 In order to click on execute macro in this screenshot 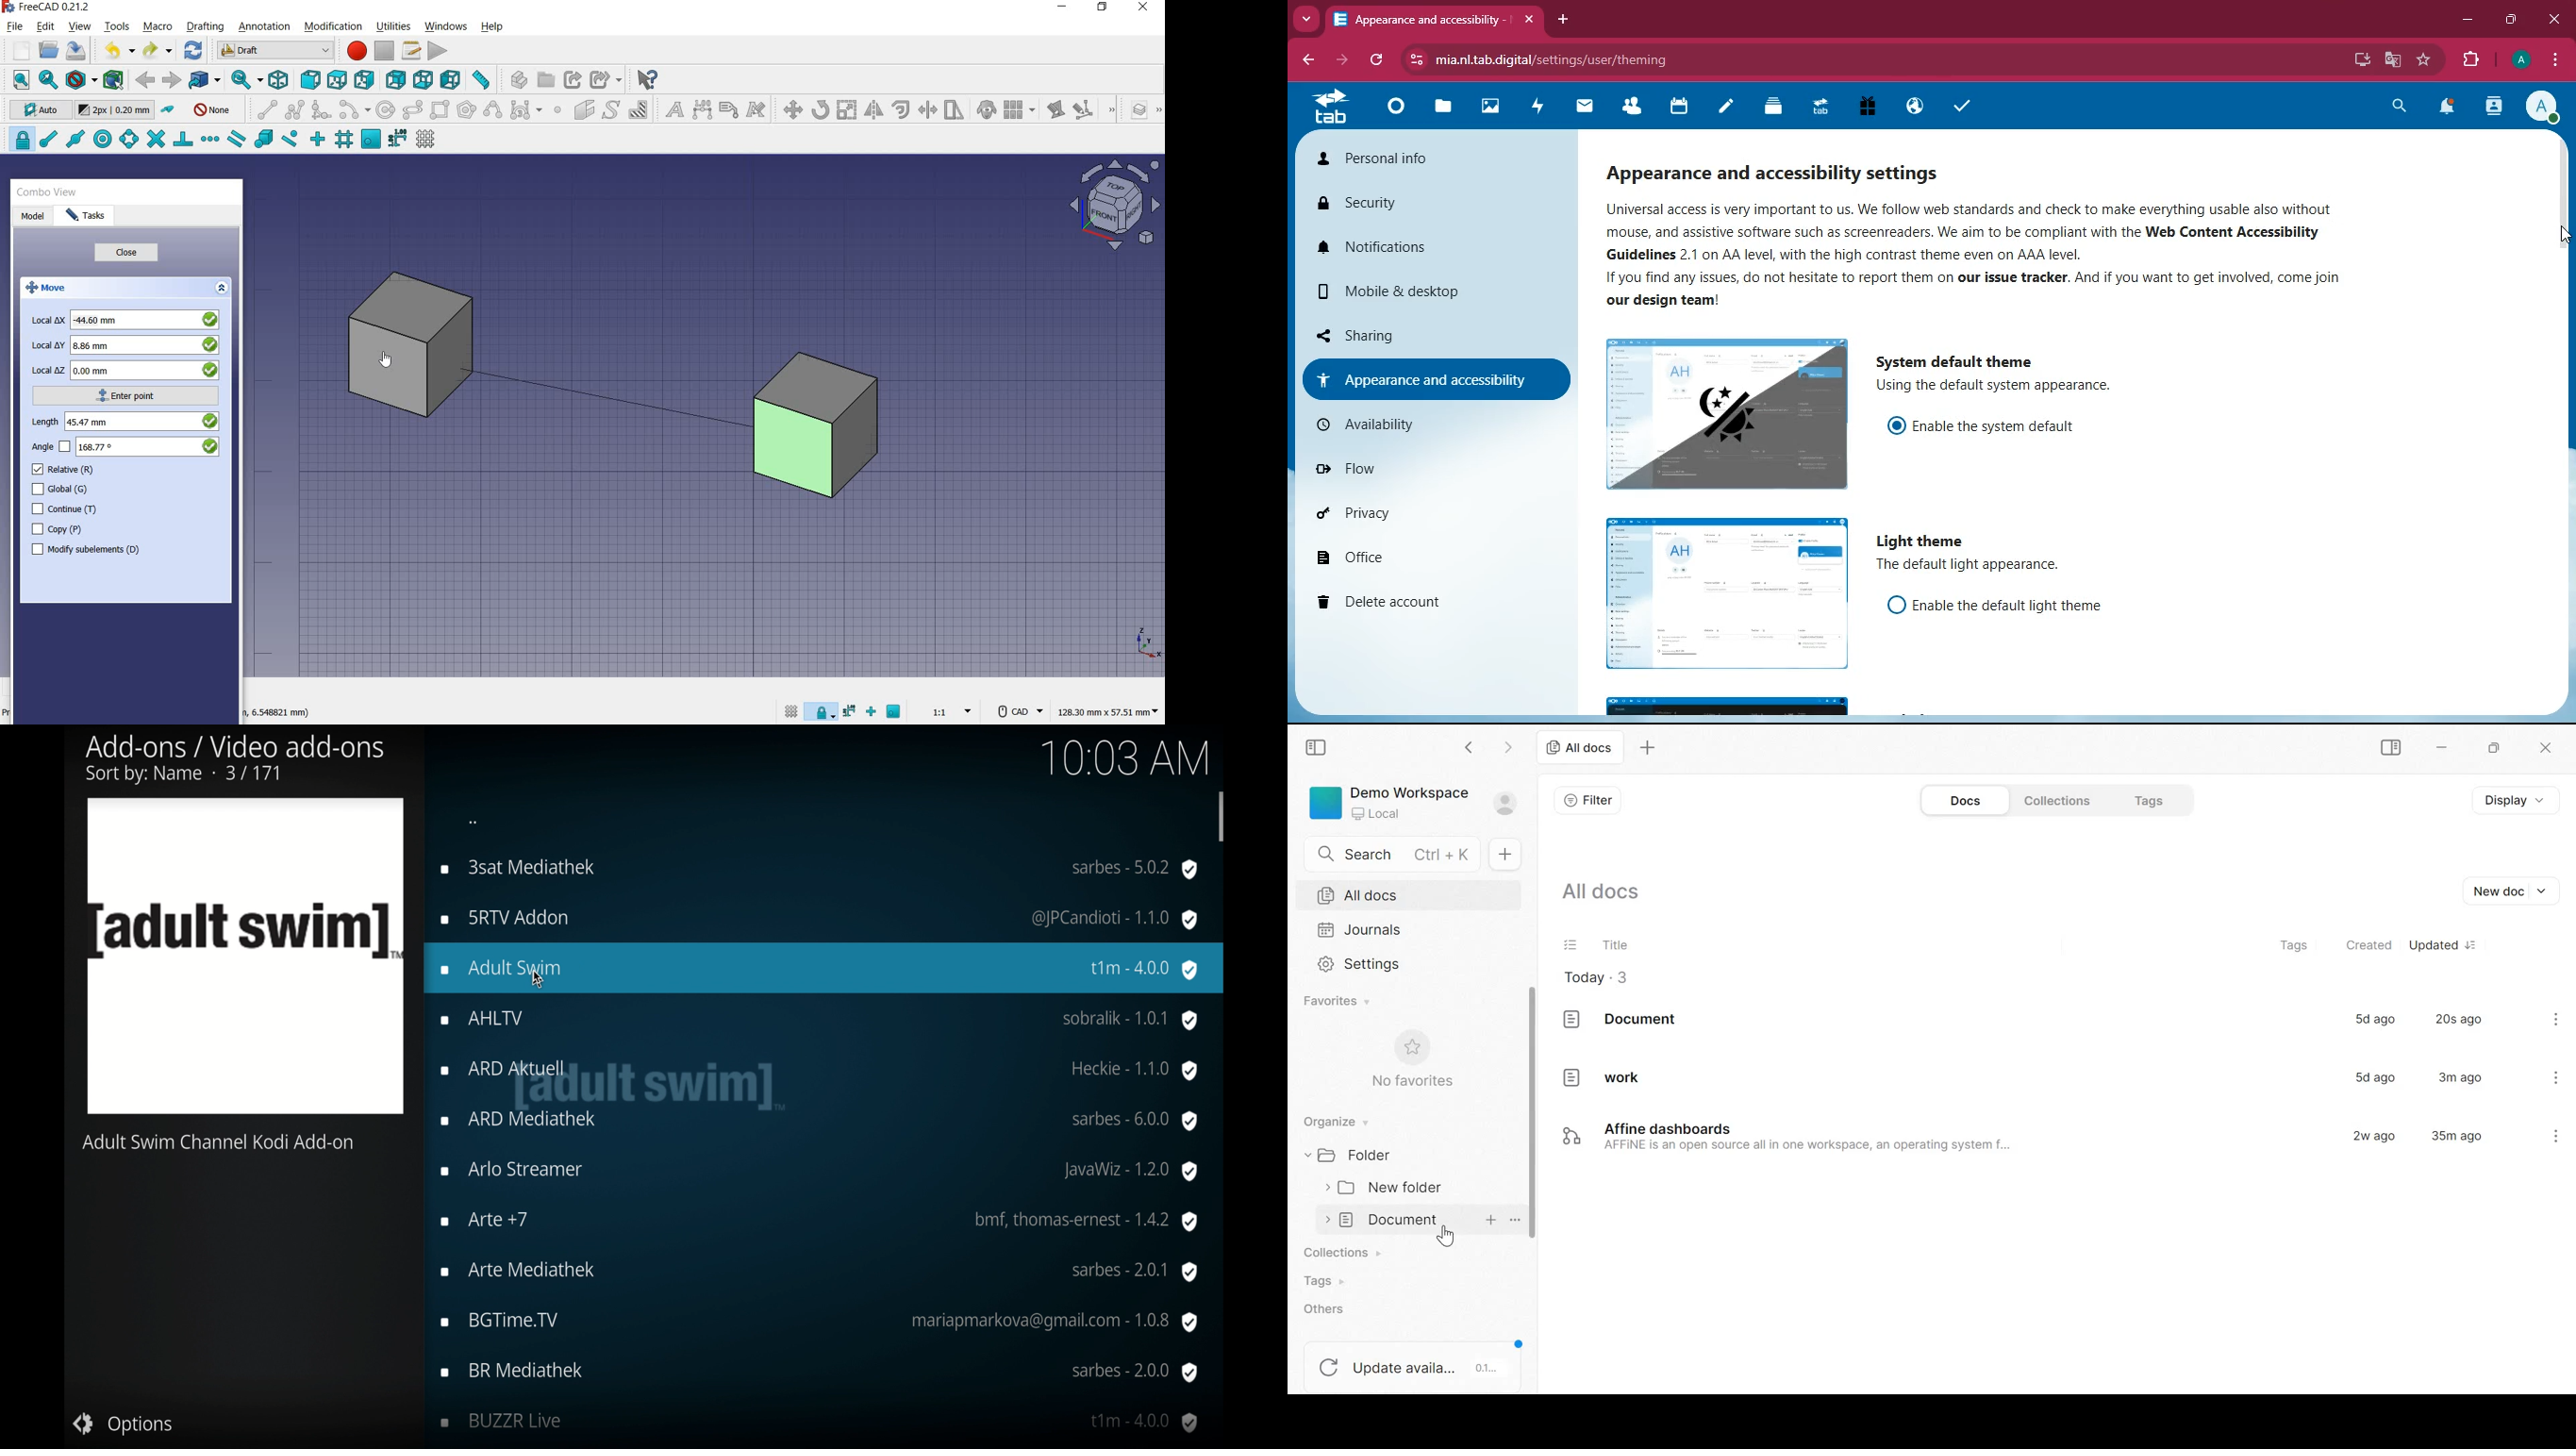, I will do `click(437, 51)`.